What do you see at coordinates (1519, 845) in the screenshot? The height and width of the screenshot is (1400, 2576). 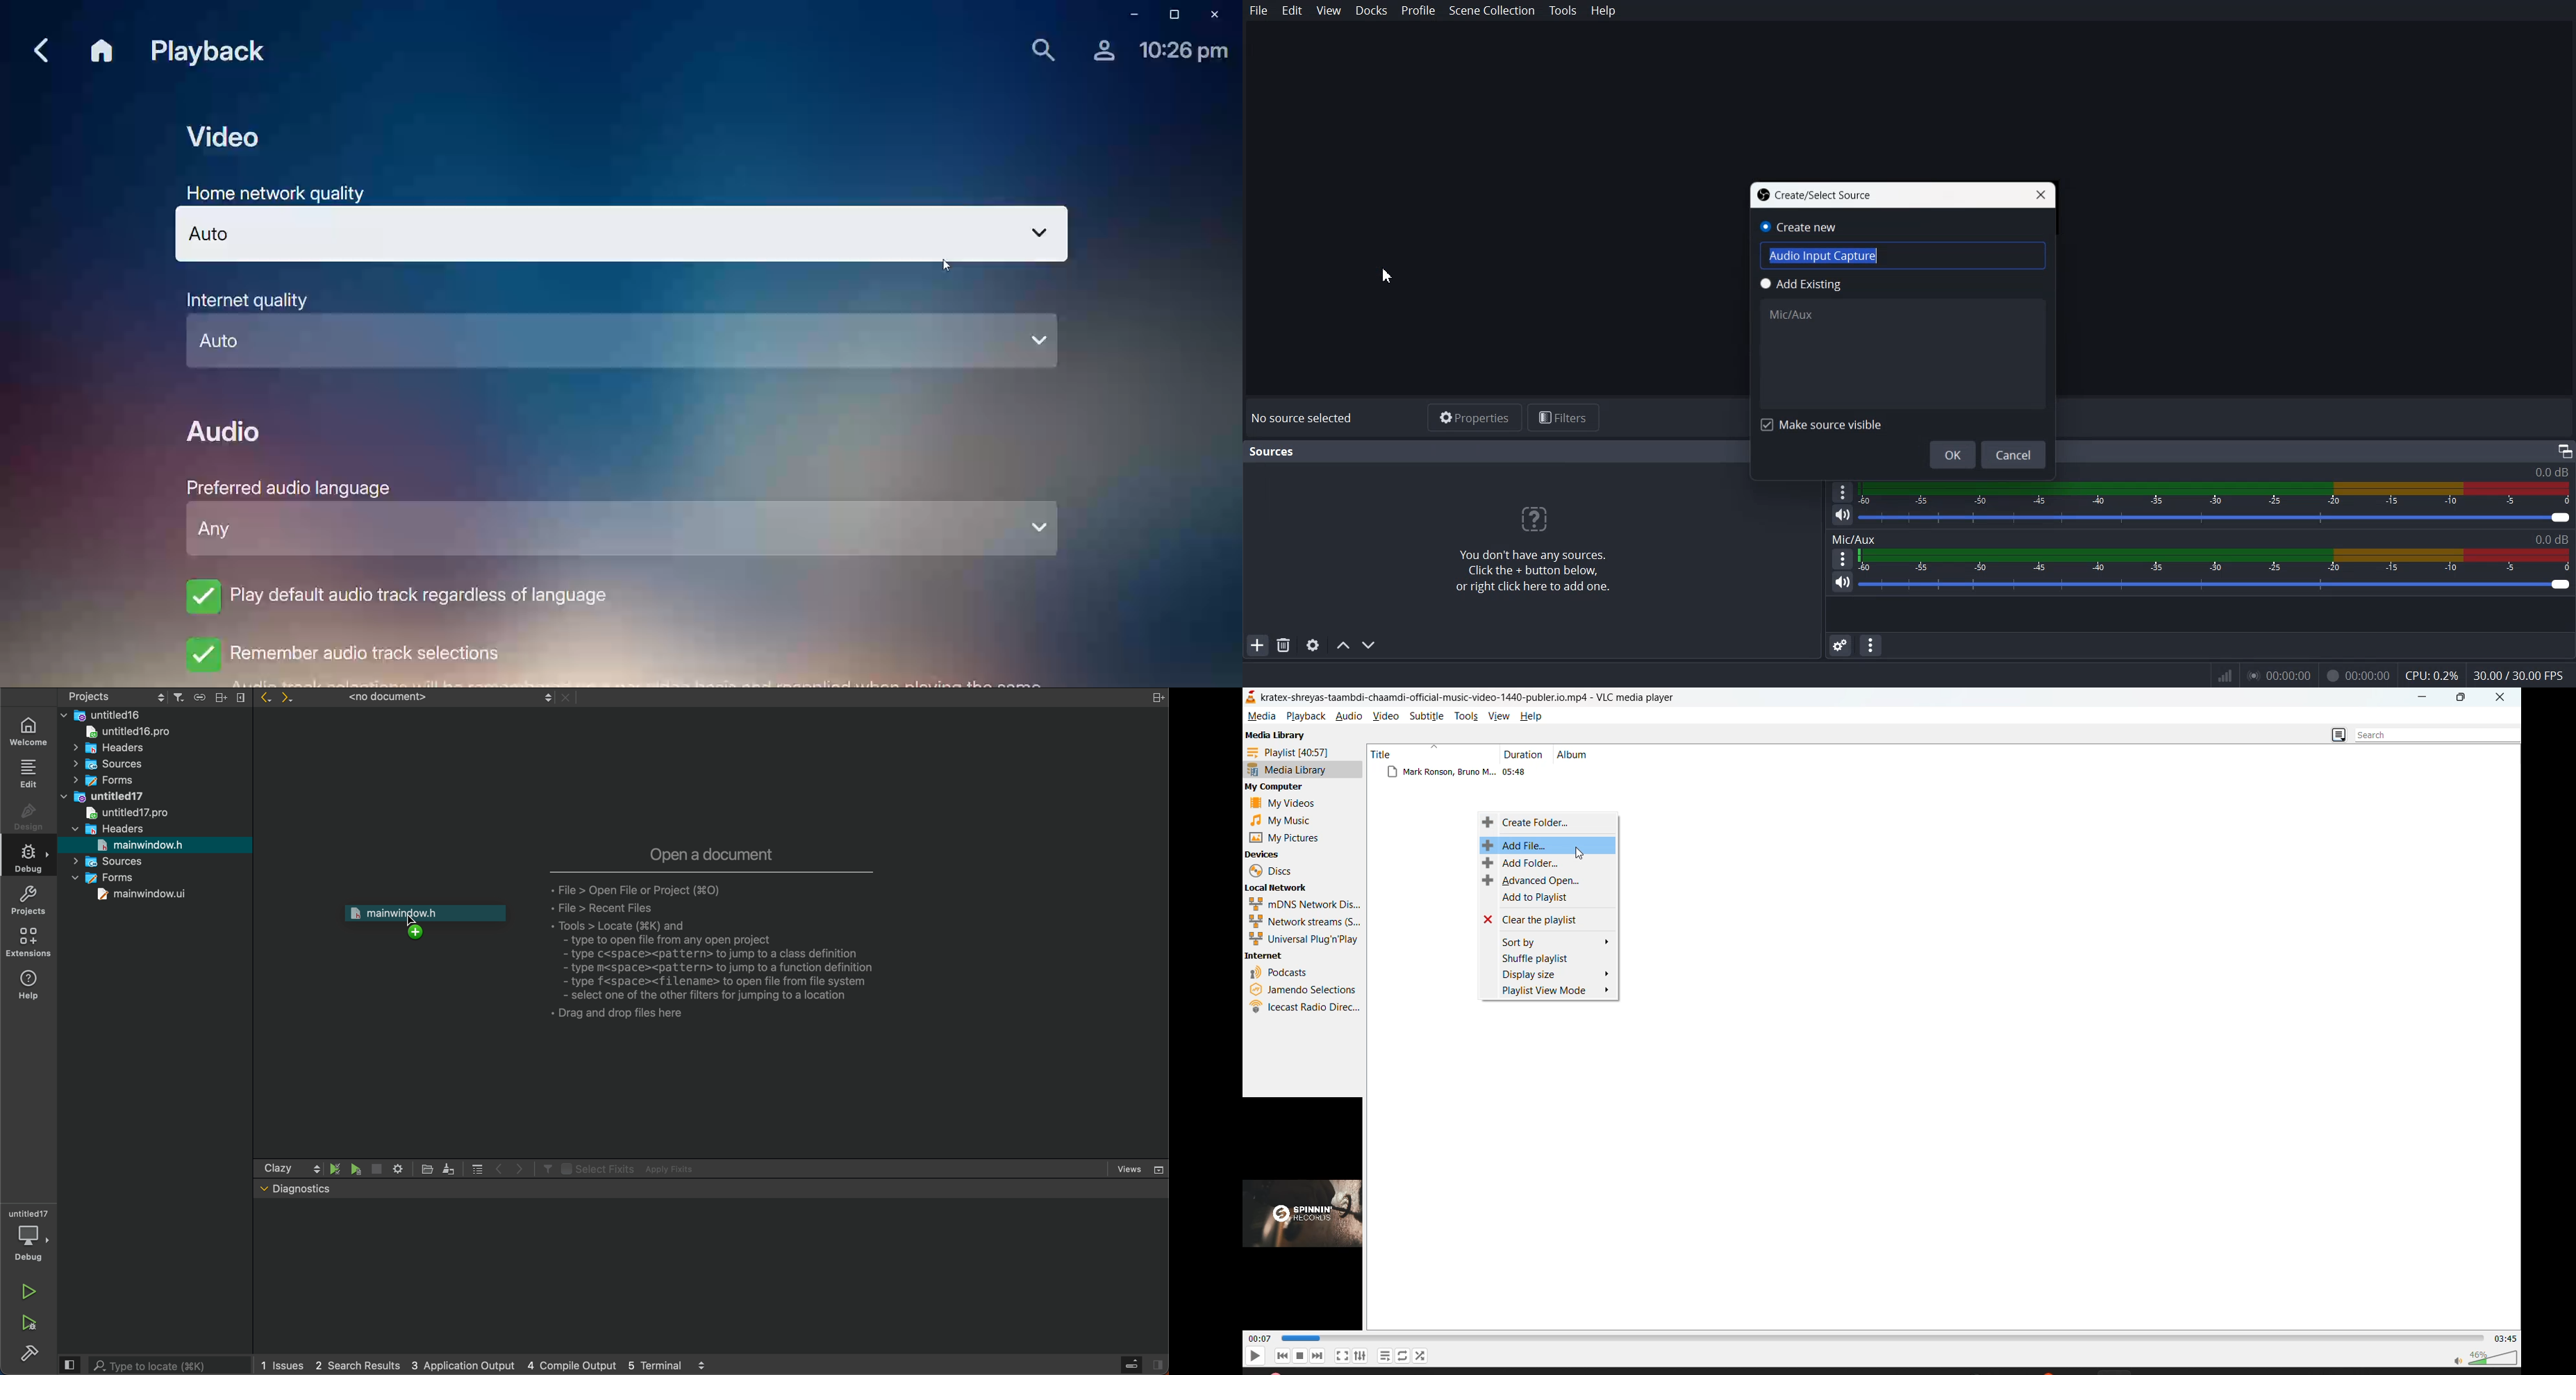 I see `add file` at bounding box center [1519, 845].